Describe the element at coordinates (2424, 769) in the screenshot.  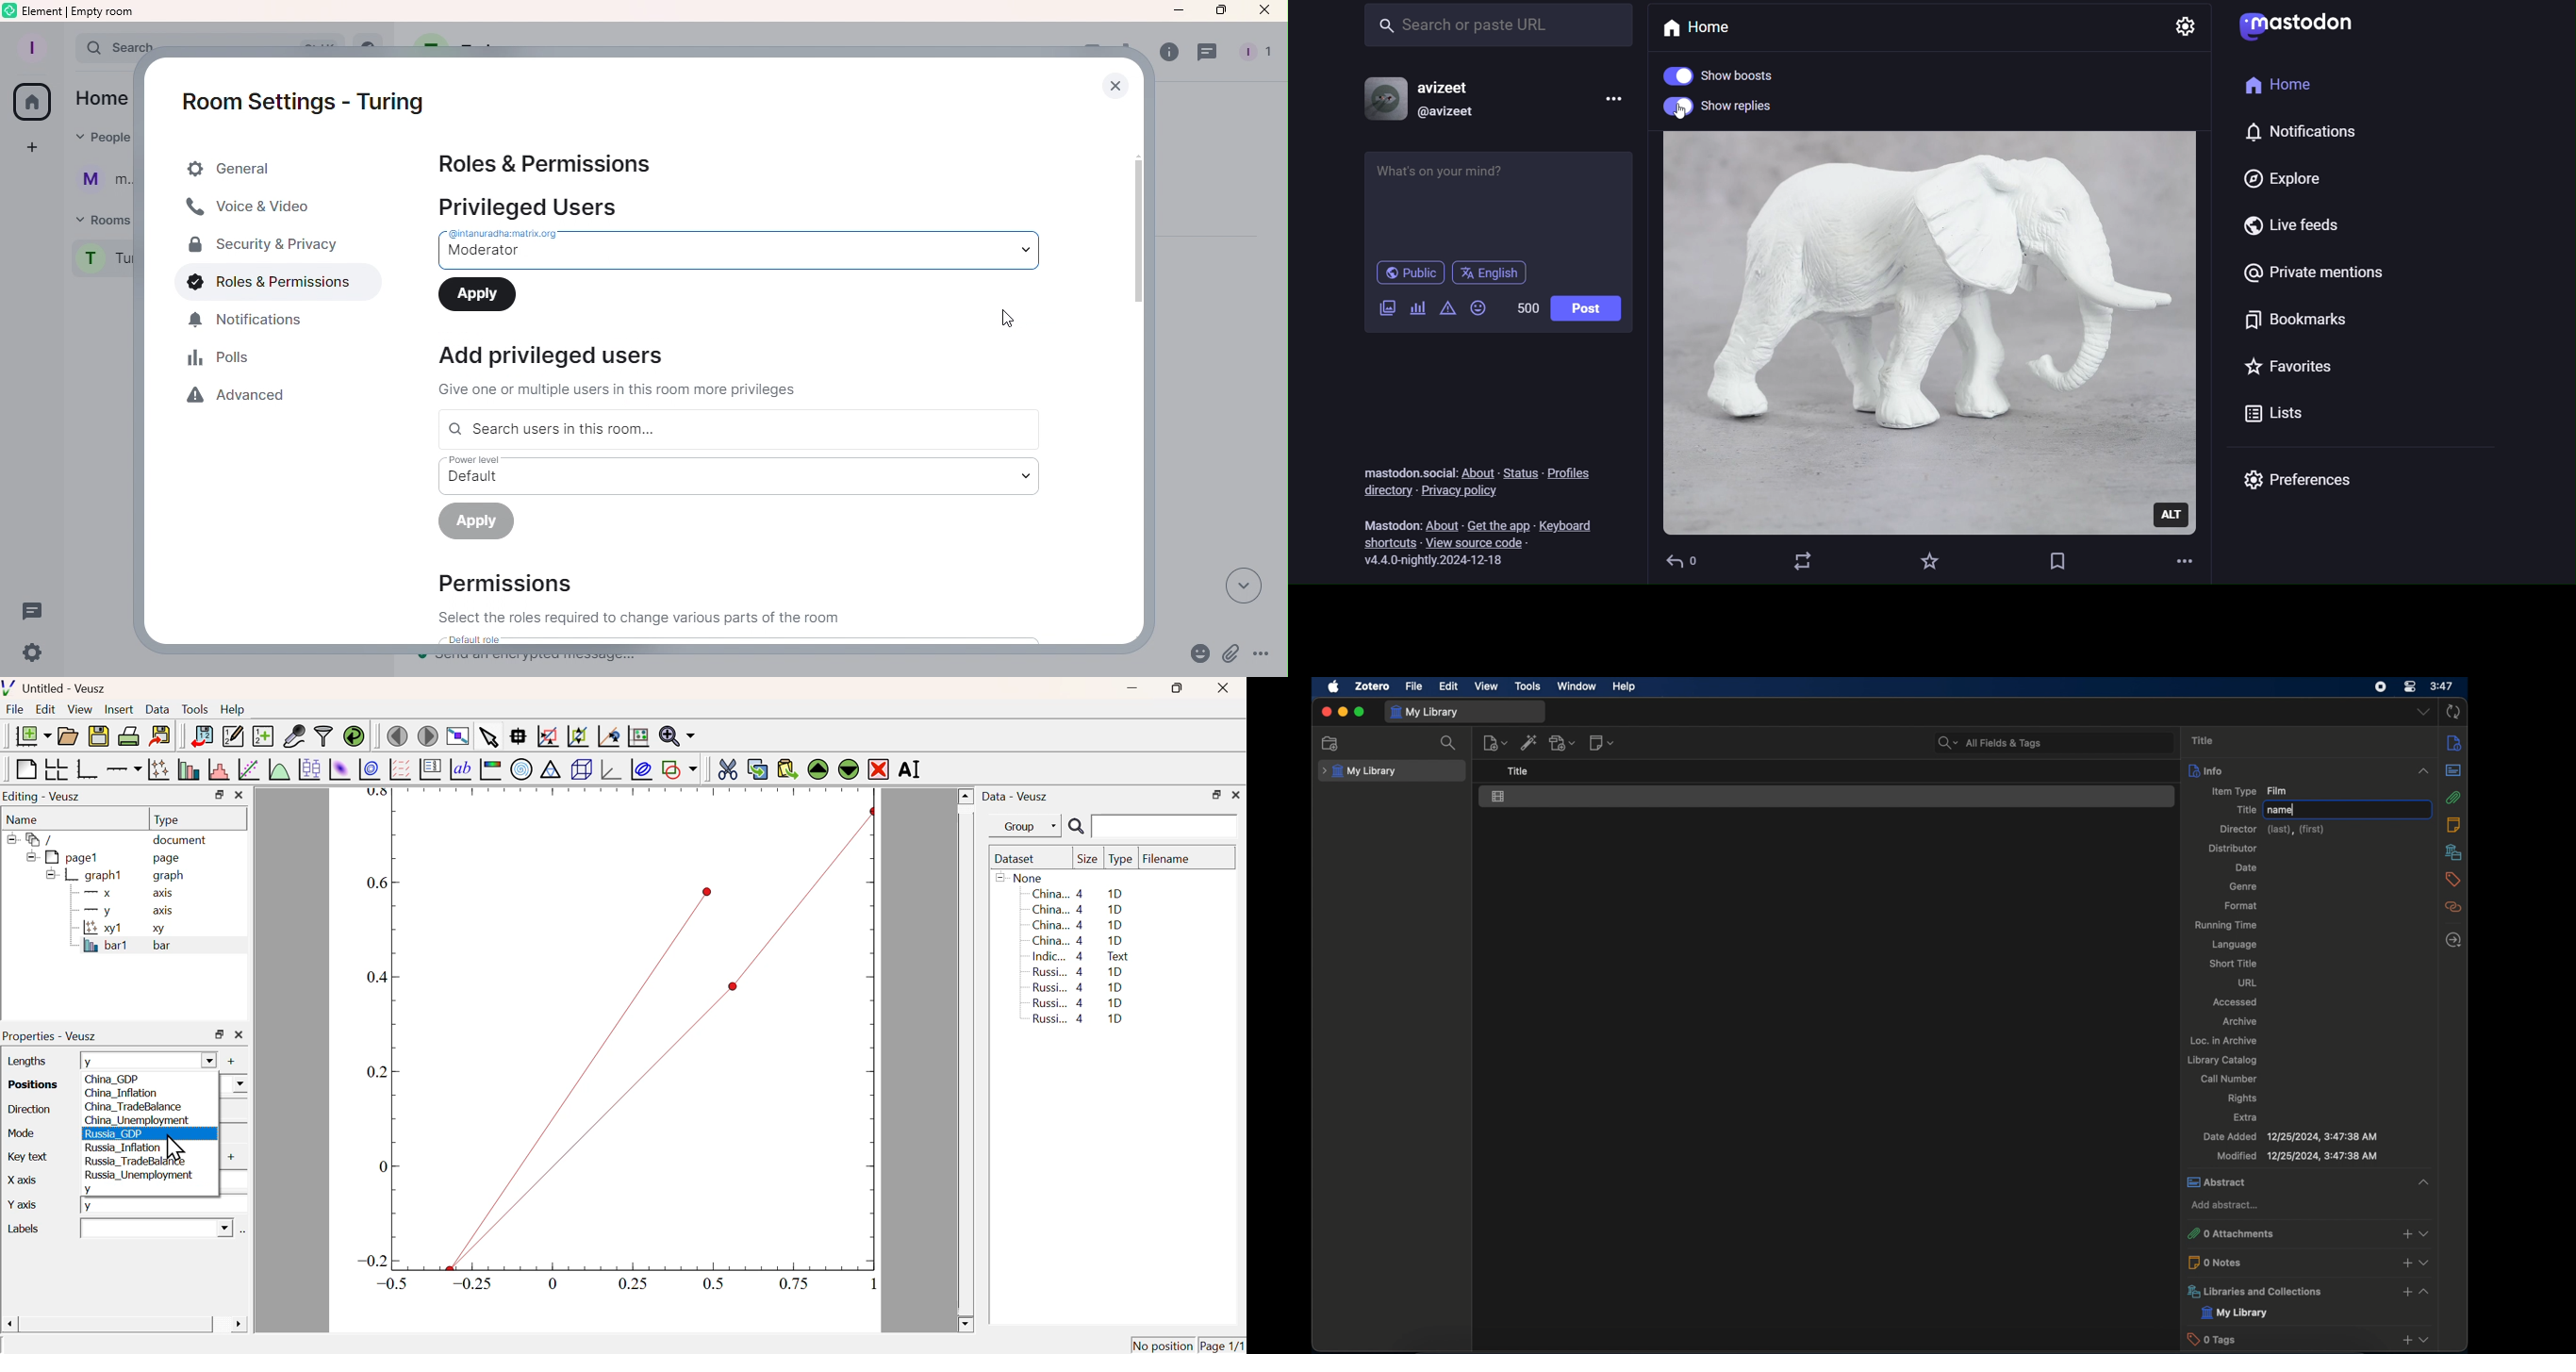
I see `collapse` at that location.